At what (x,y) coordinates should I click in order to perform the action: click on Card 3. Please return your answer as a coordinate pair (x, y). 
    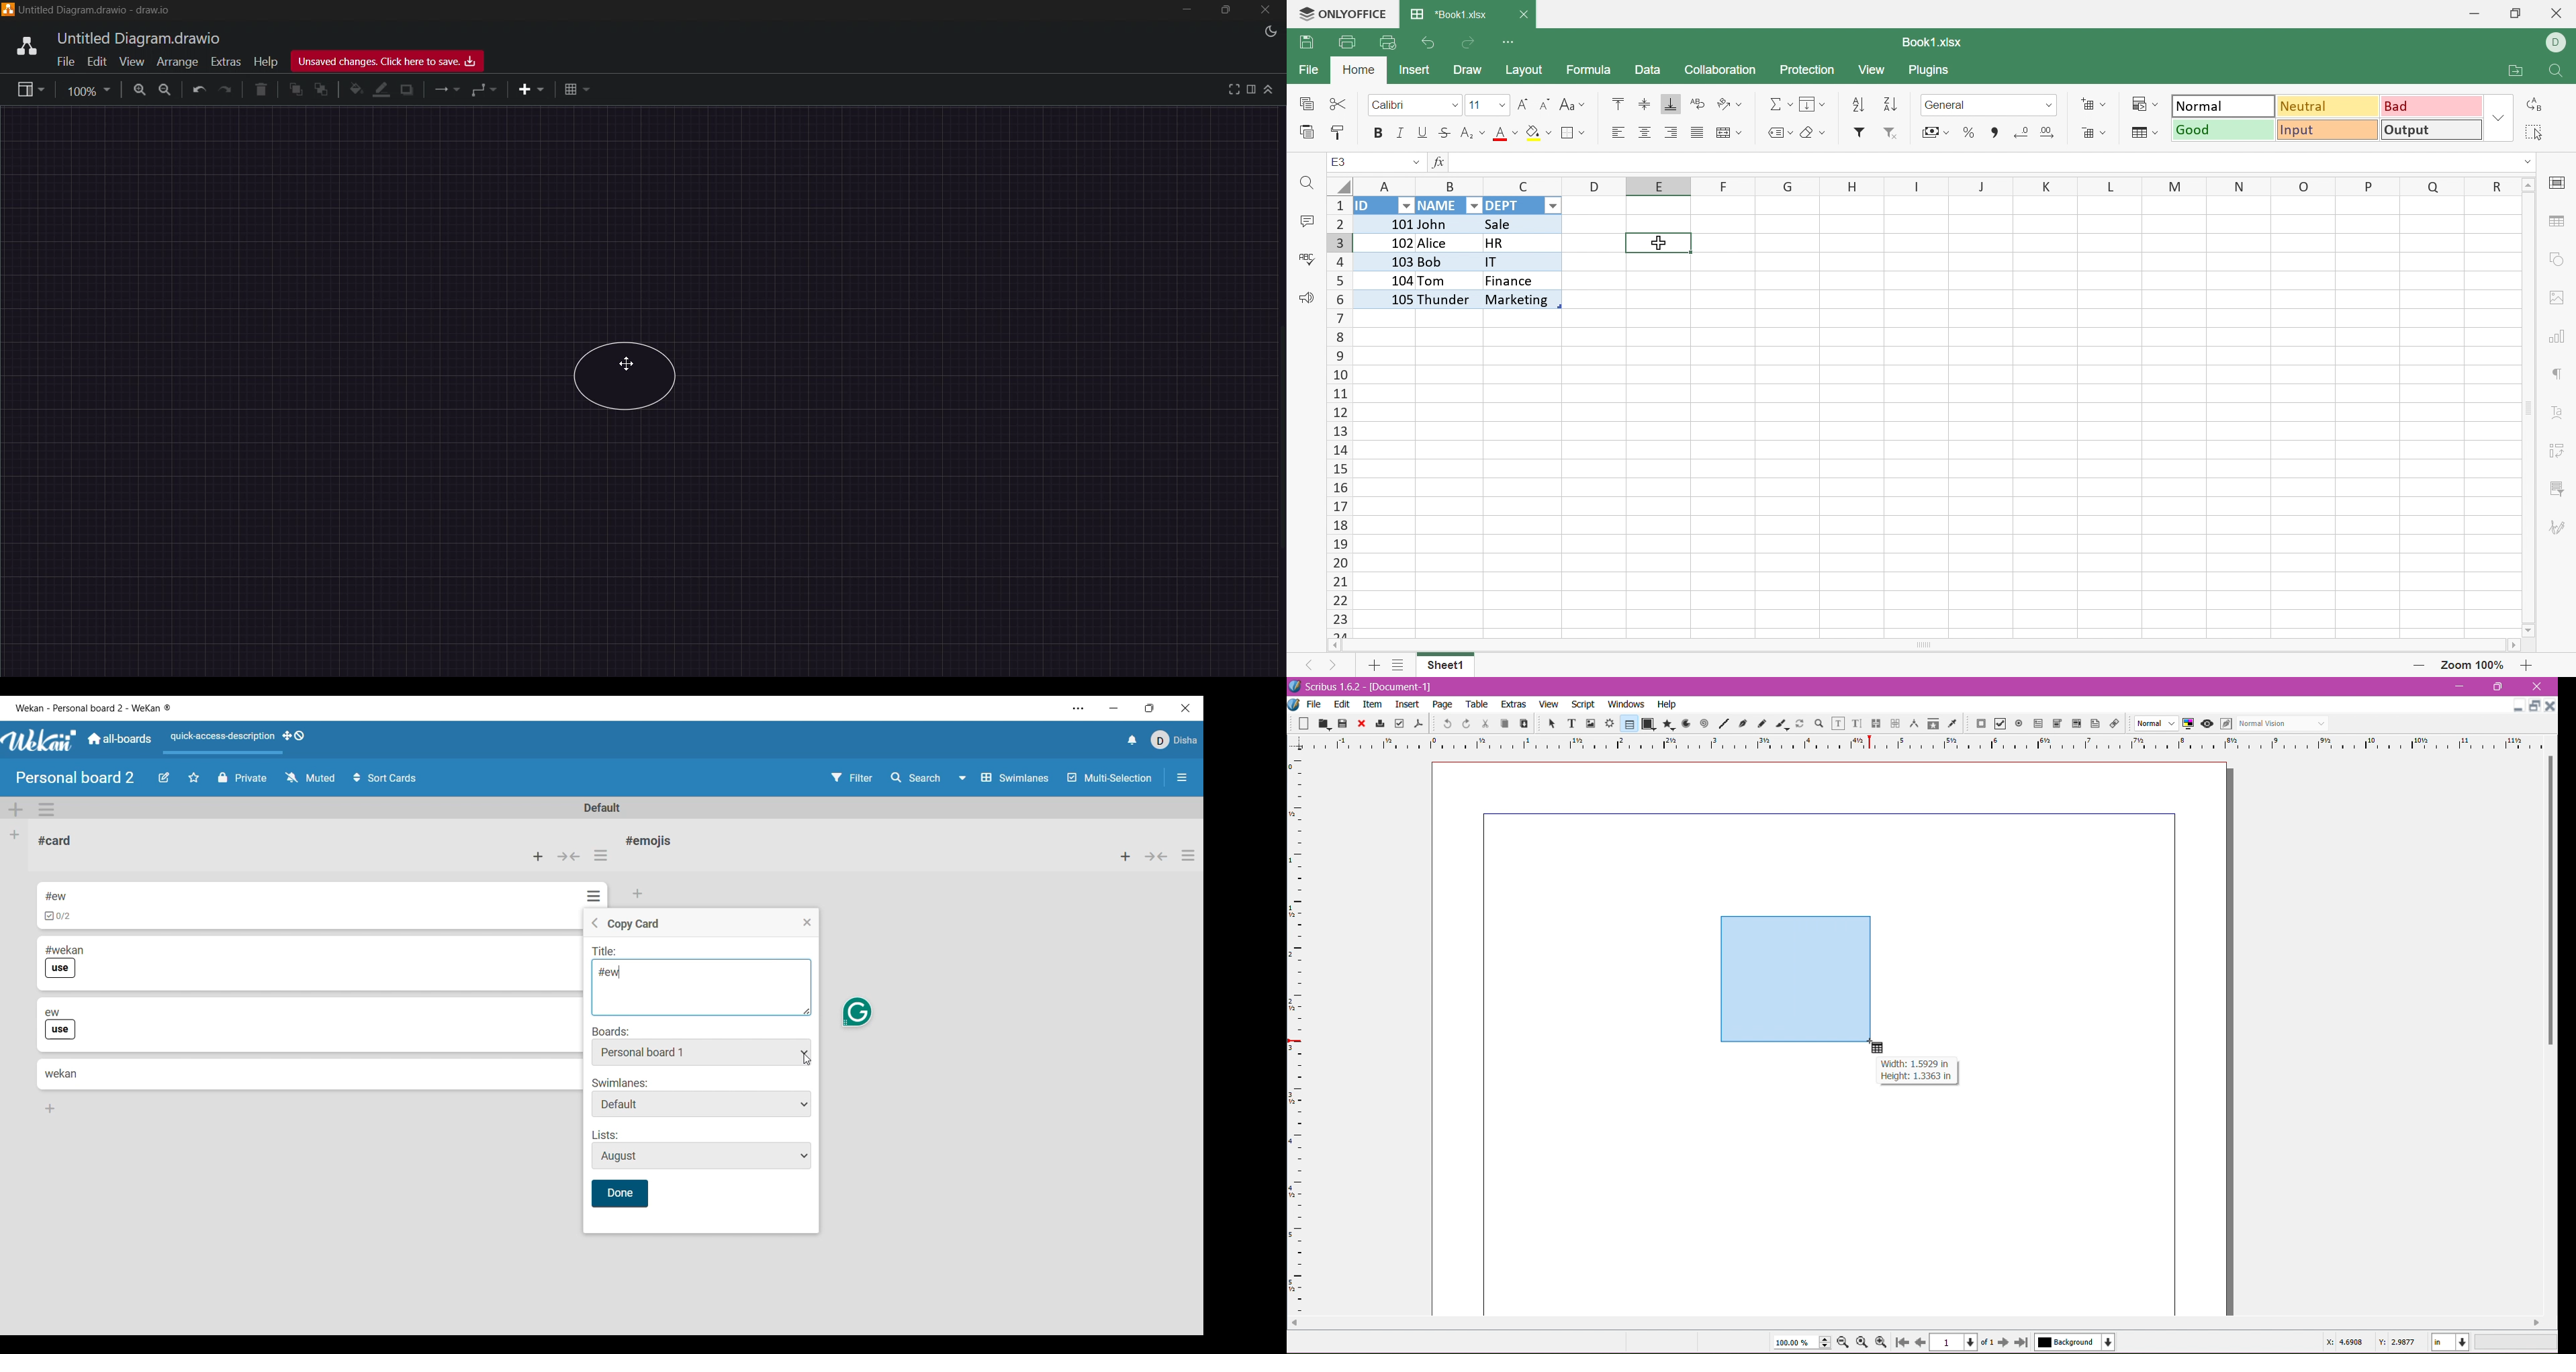
    Looking at the image, I should click on (138, 1007).